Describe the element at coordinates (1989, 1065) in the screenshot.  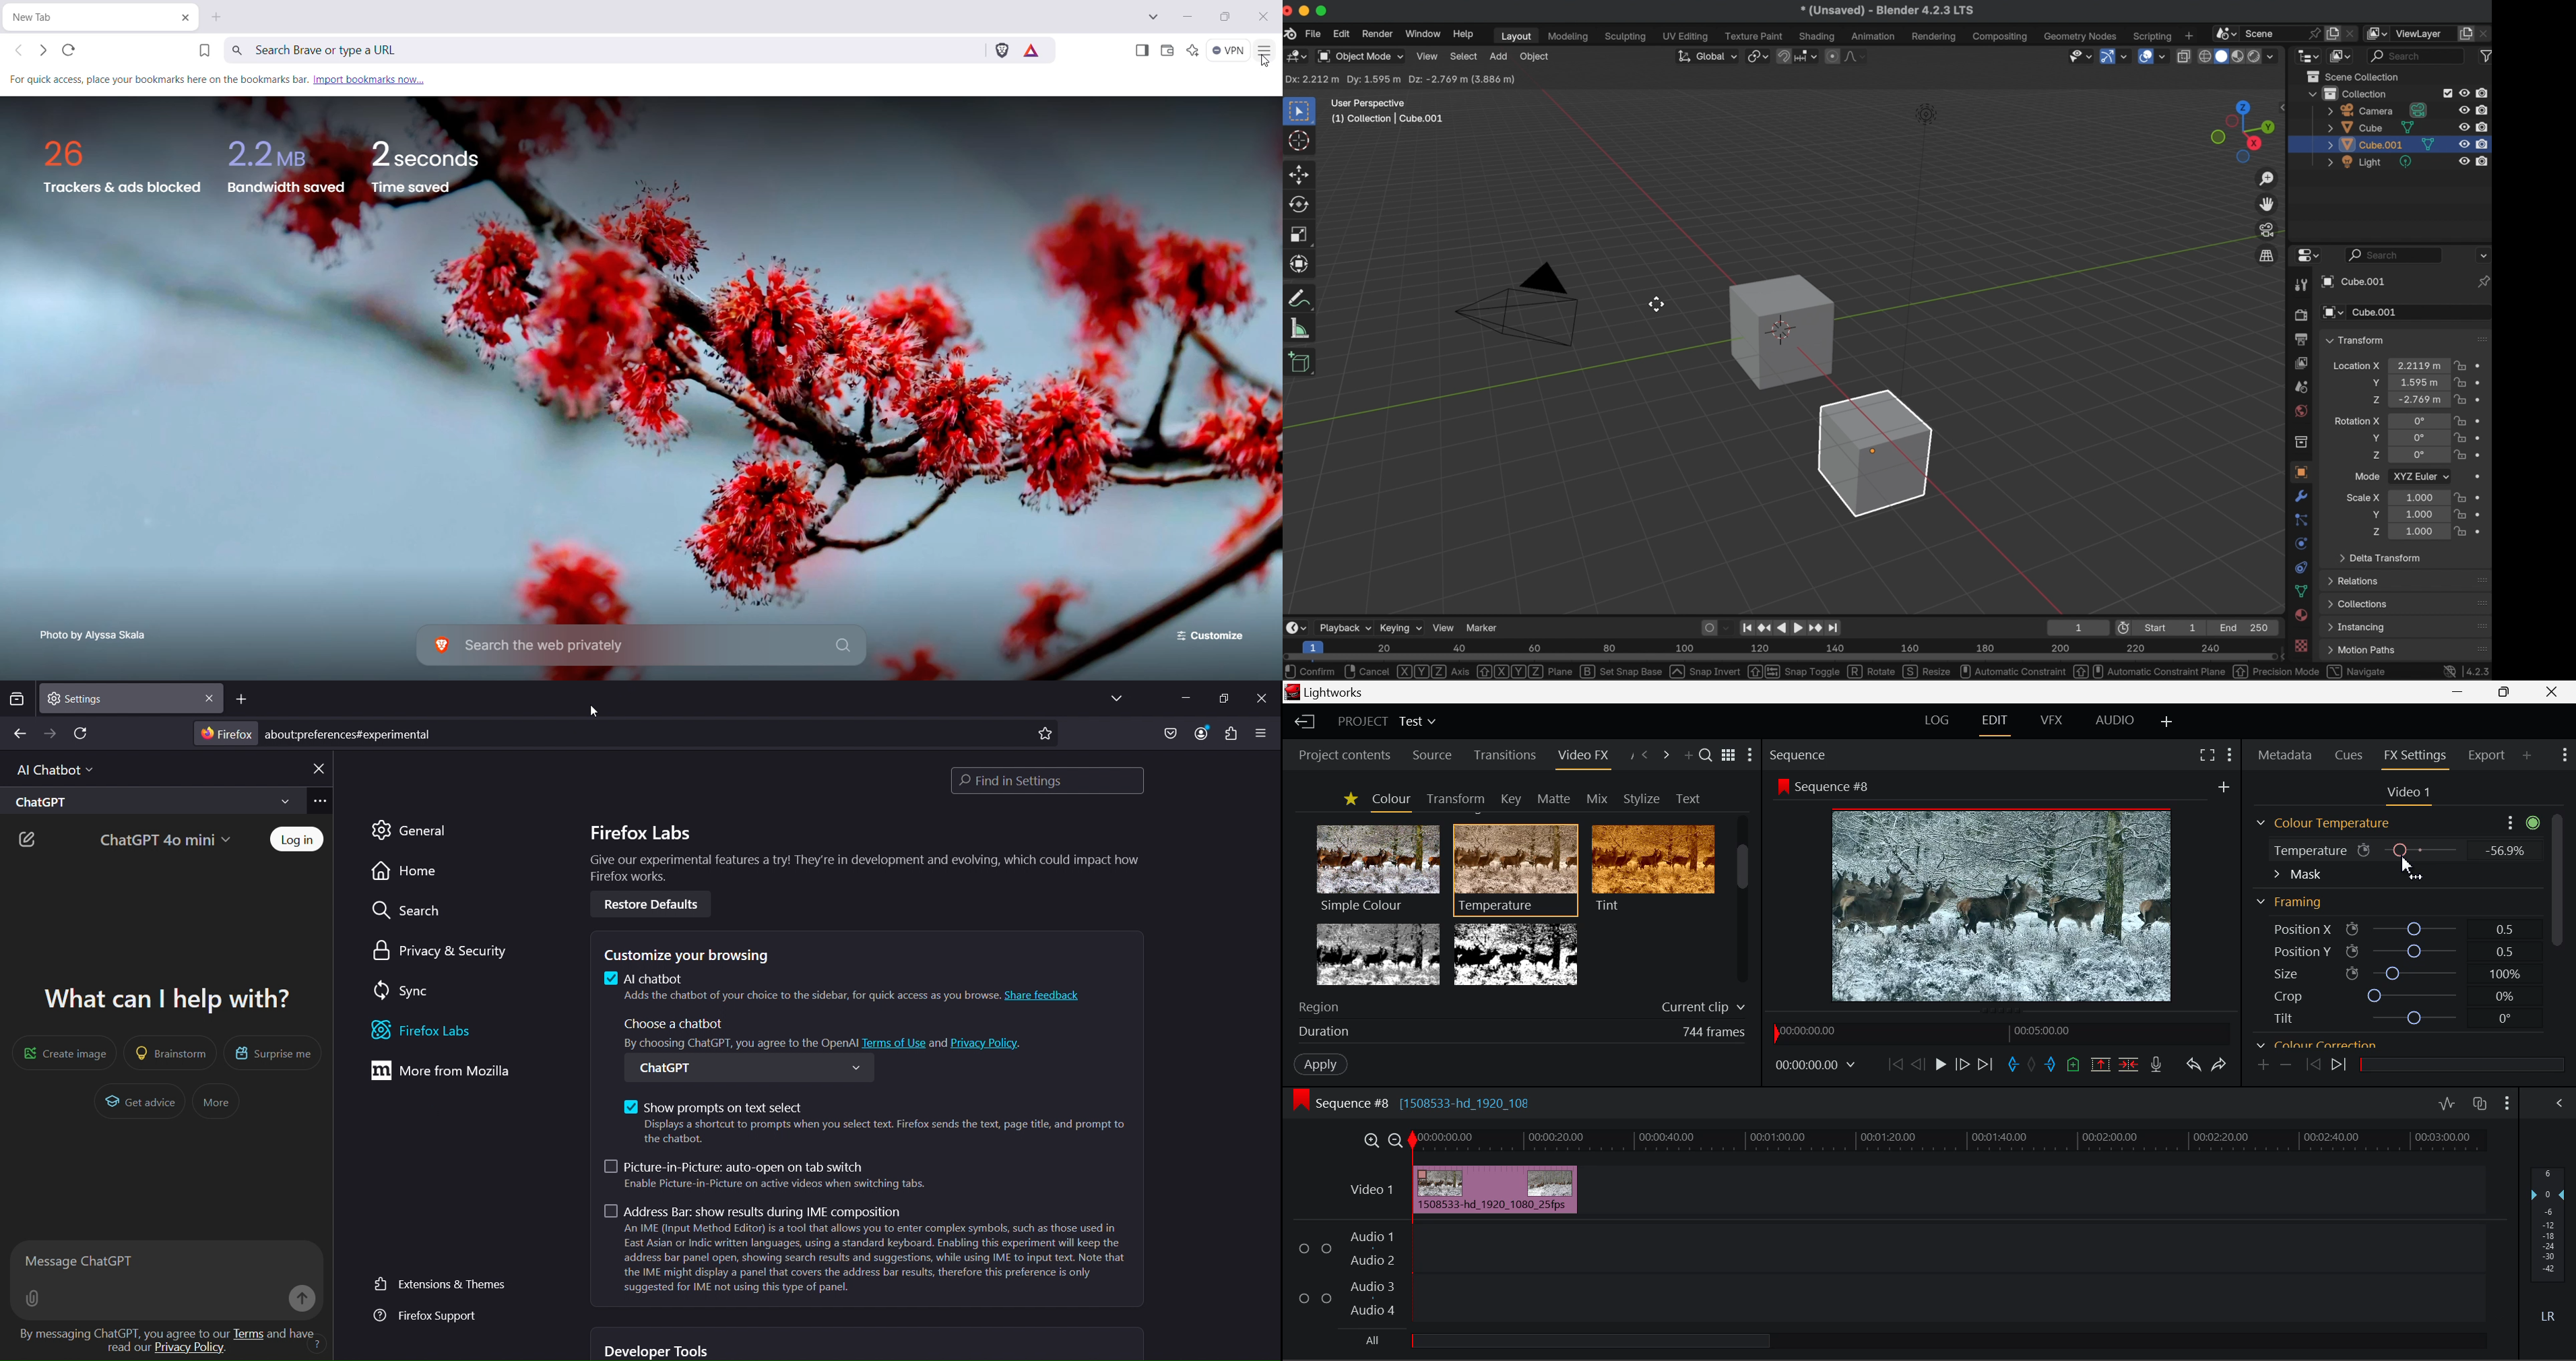
I see `To End` at that location.